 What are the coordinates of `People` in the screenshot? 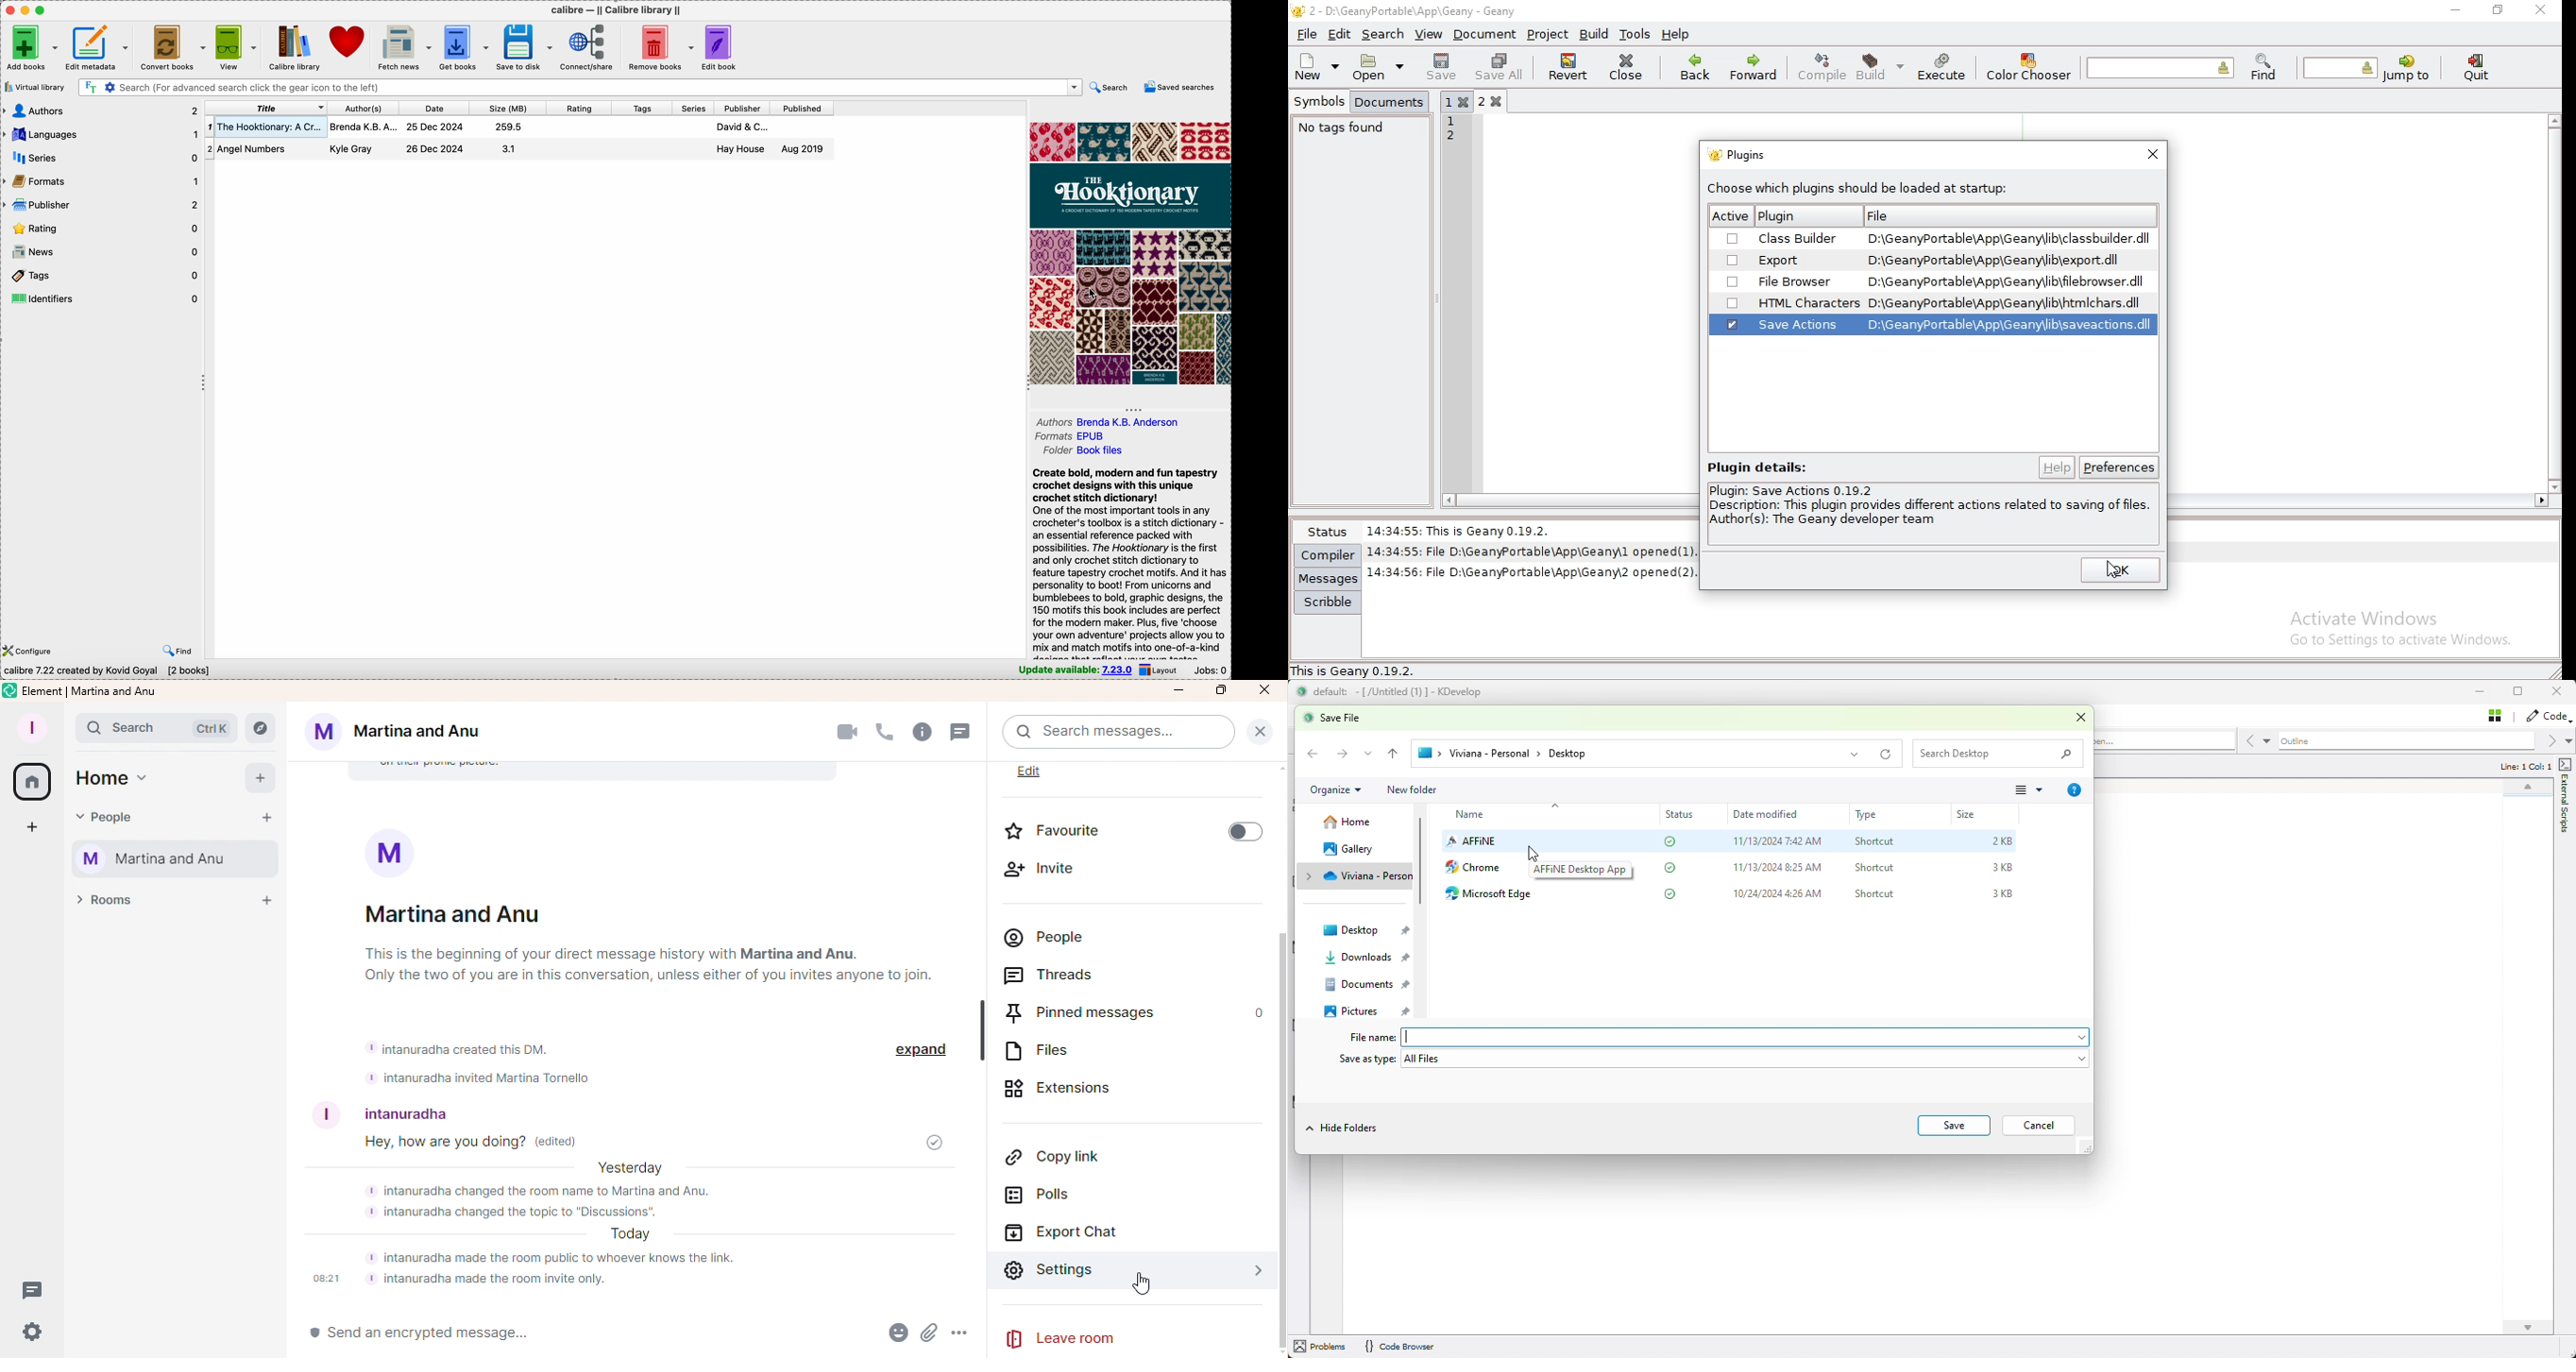 It's located at (119, 820).